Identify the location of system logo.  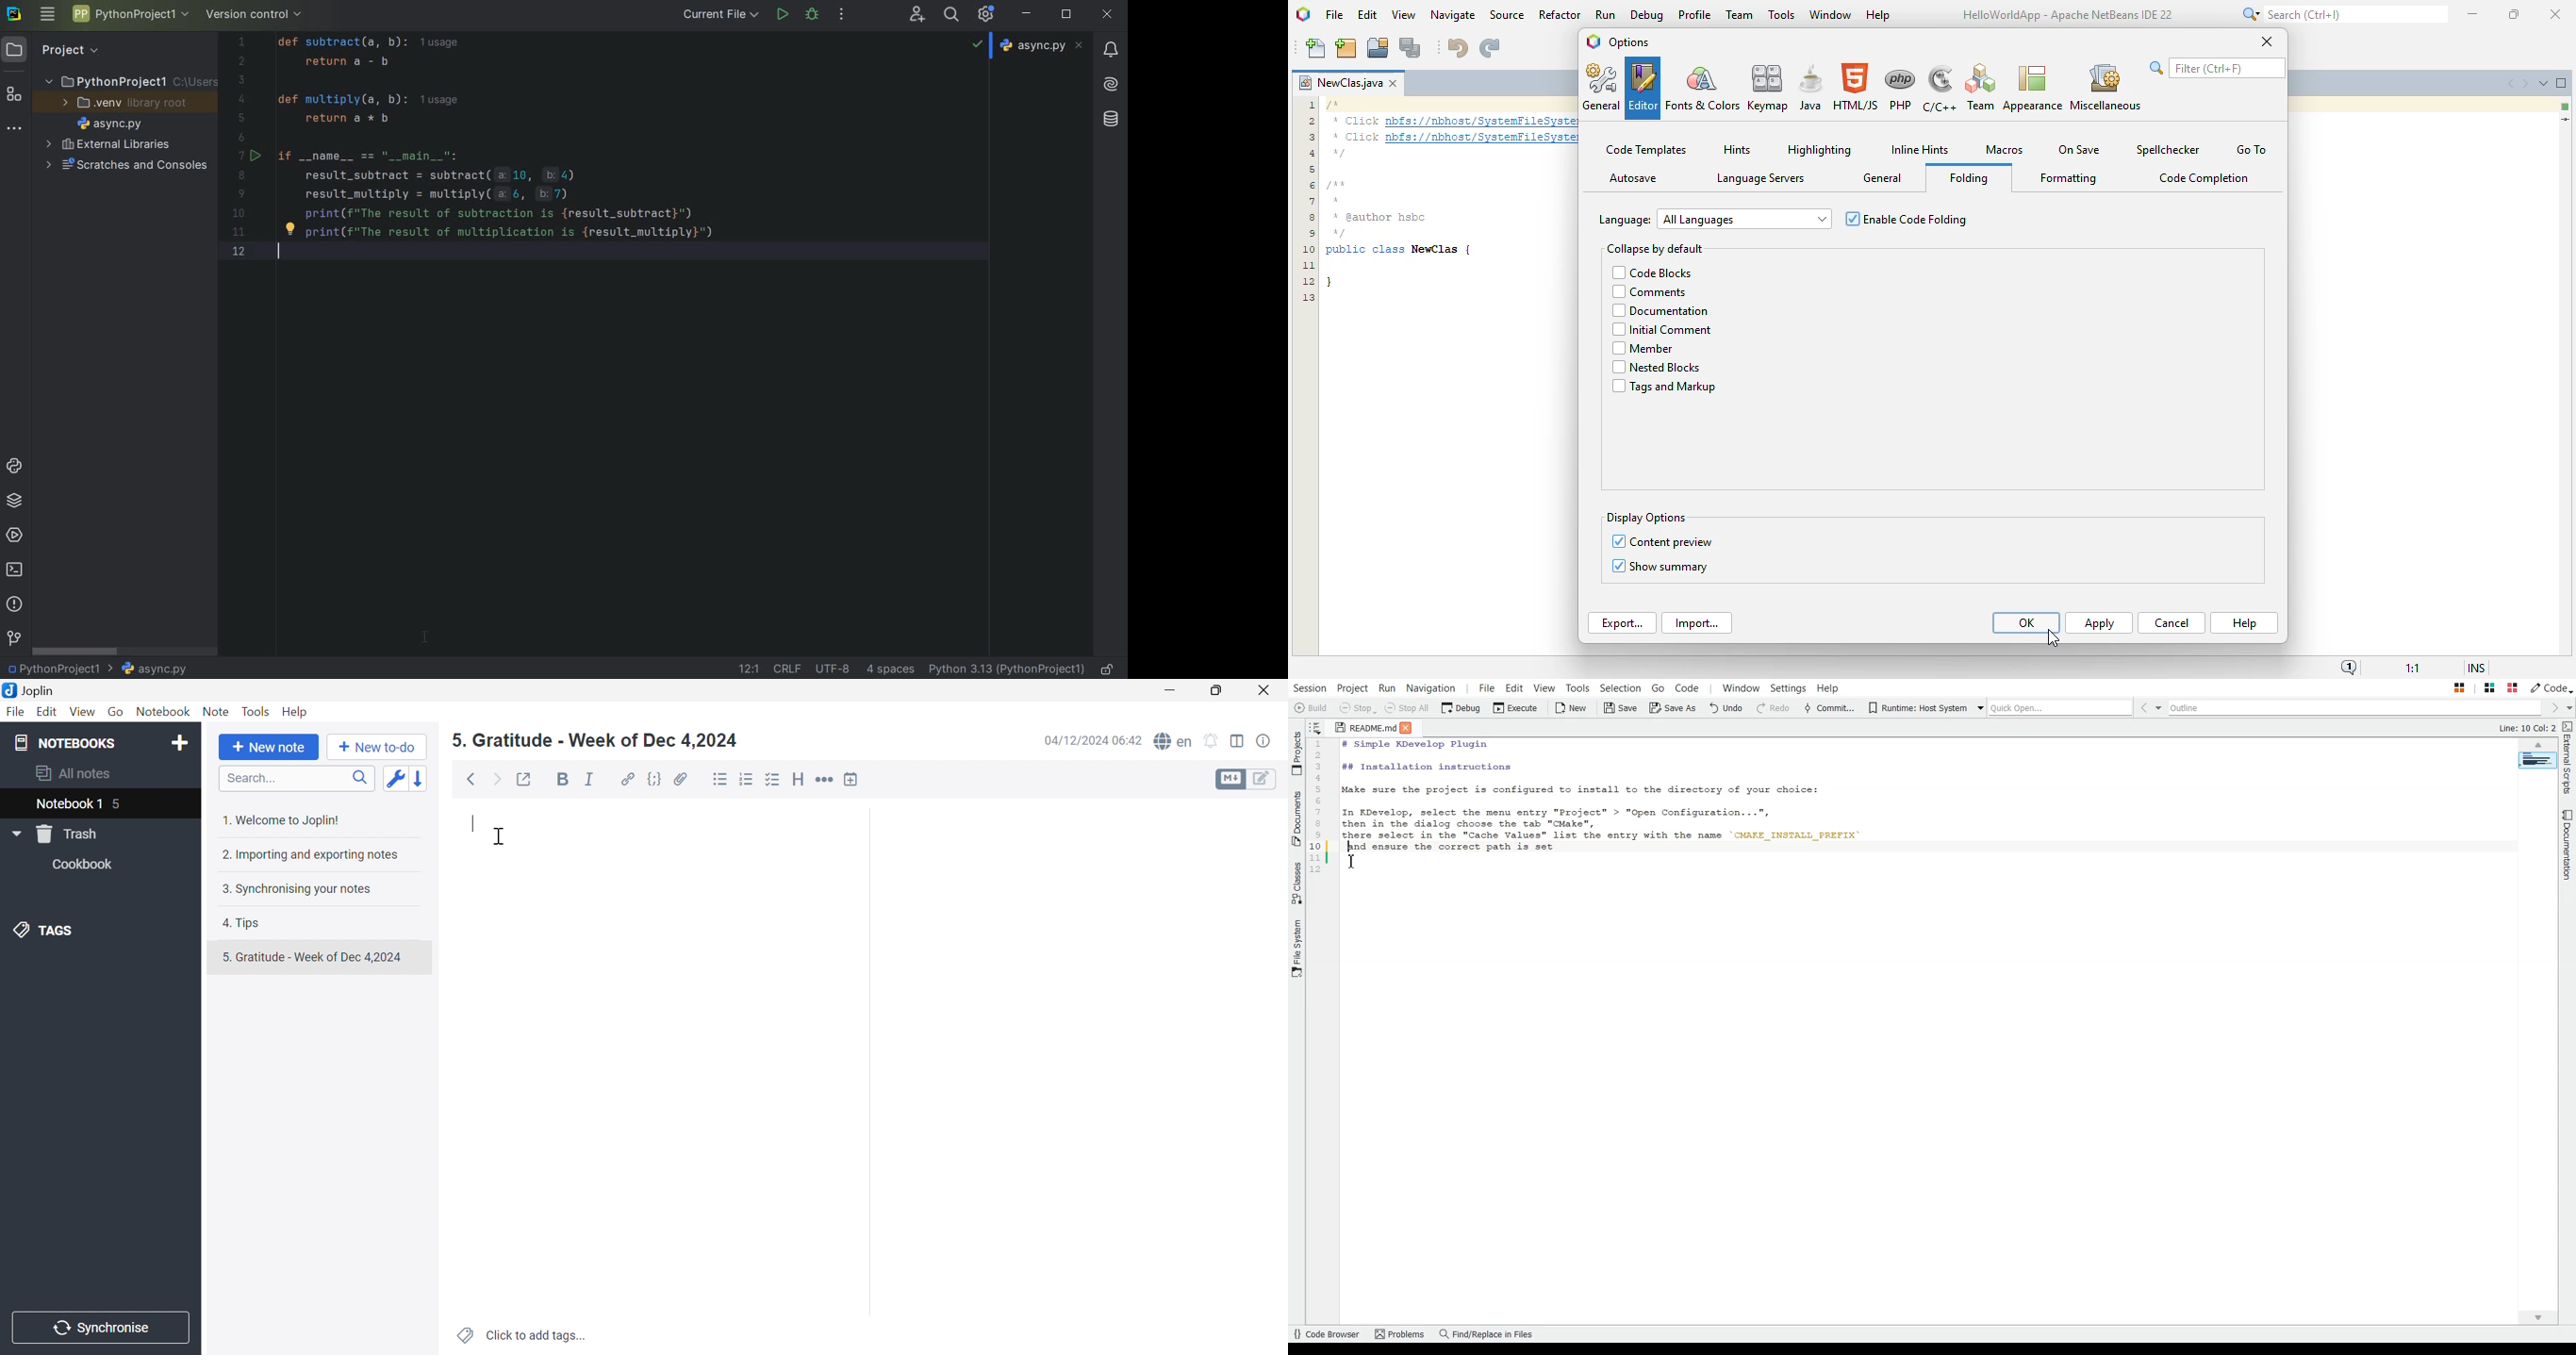
(13, 12).